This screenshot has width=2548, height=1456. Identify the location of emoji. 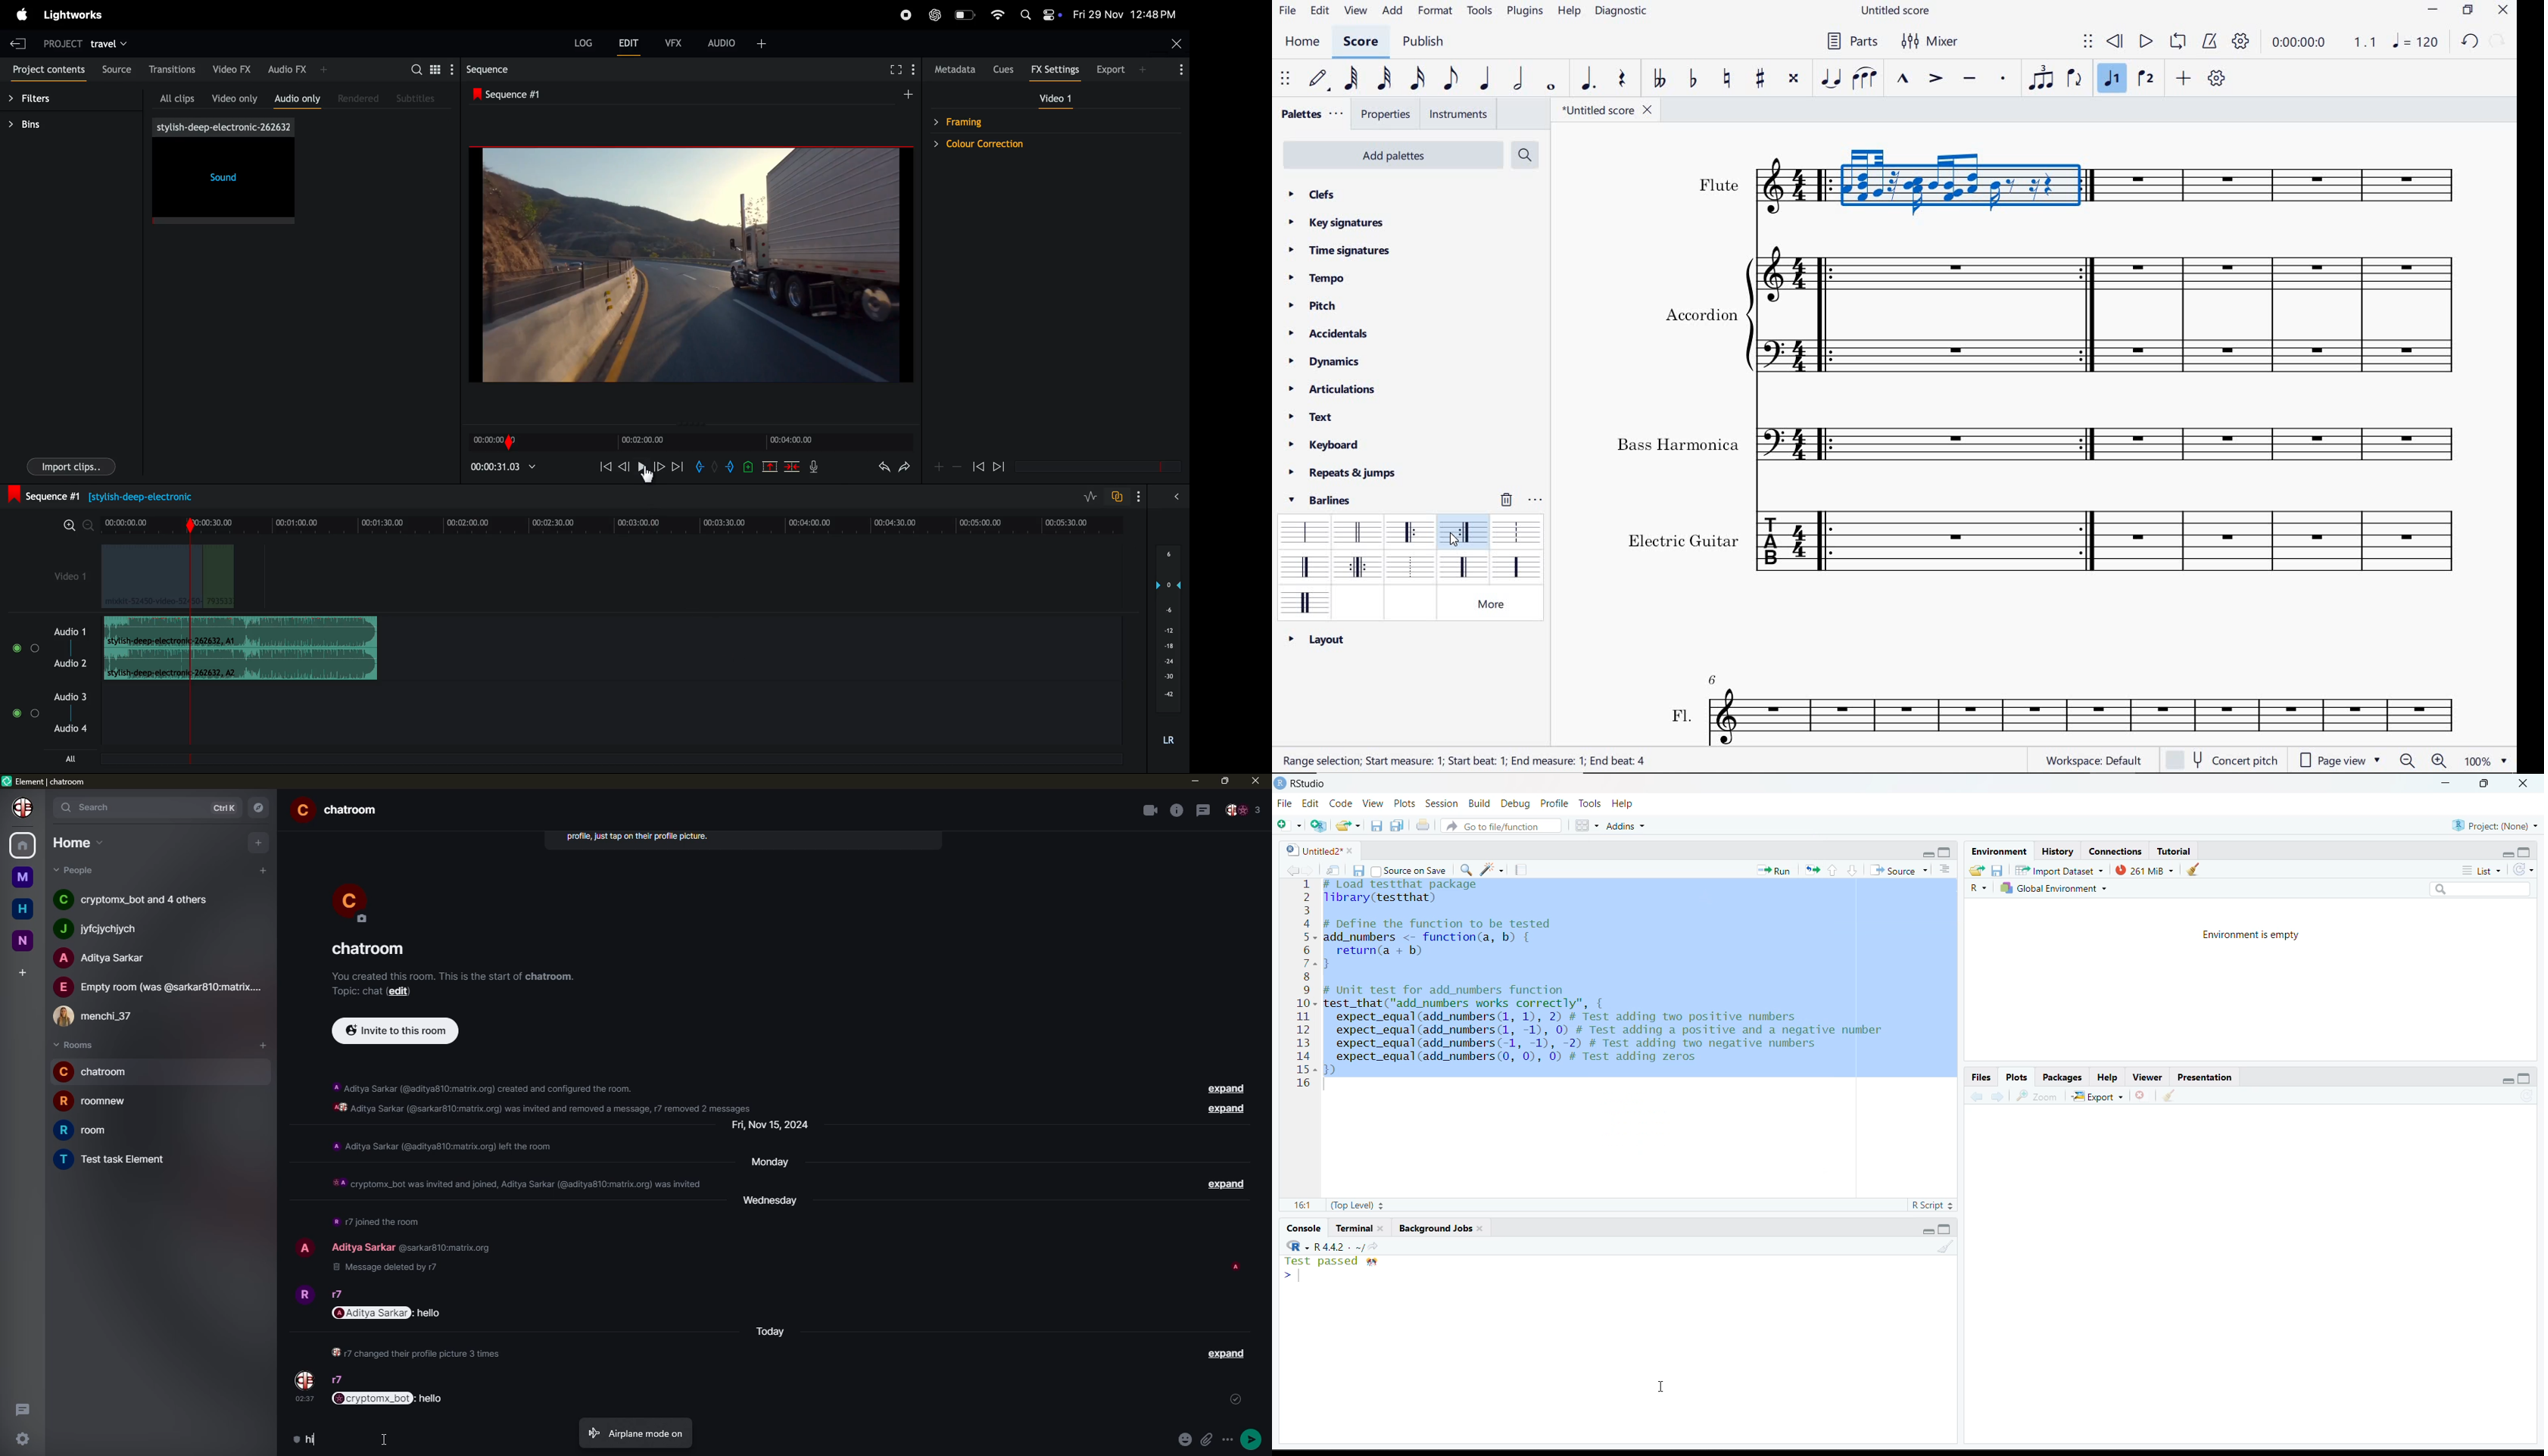
(1183, 1440).